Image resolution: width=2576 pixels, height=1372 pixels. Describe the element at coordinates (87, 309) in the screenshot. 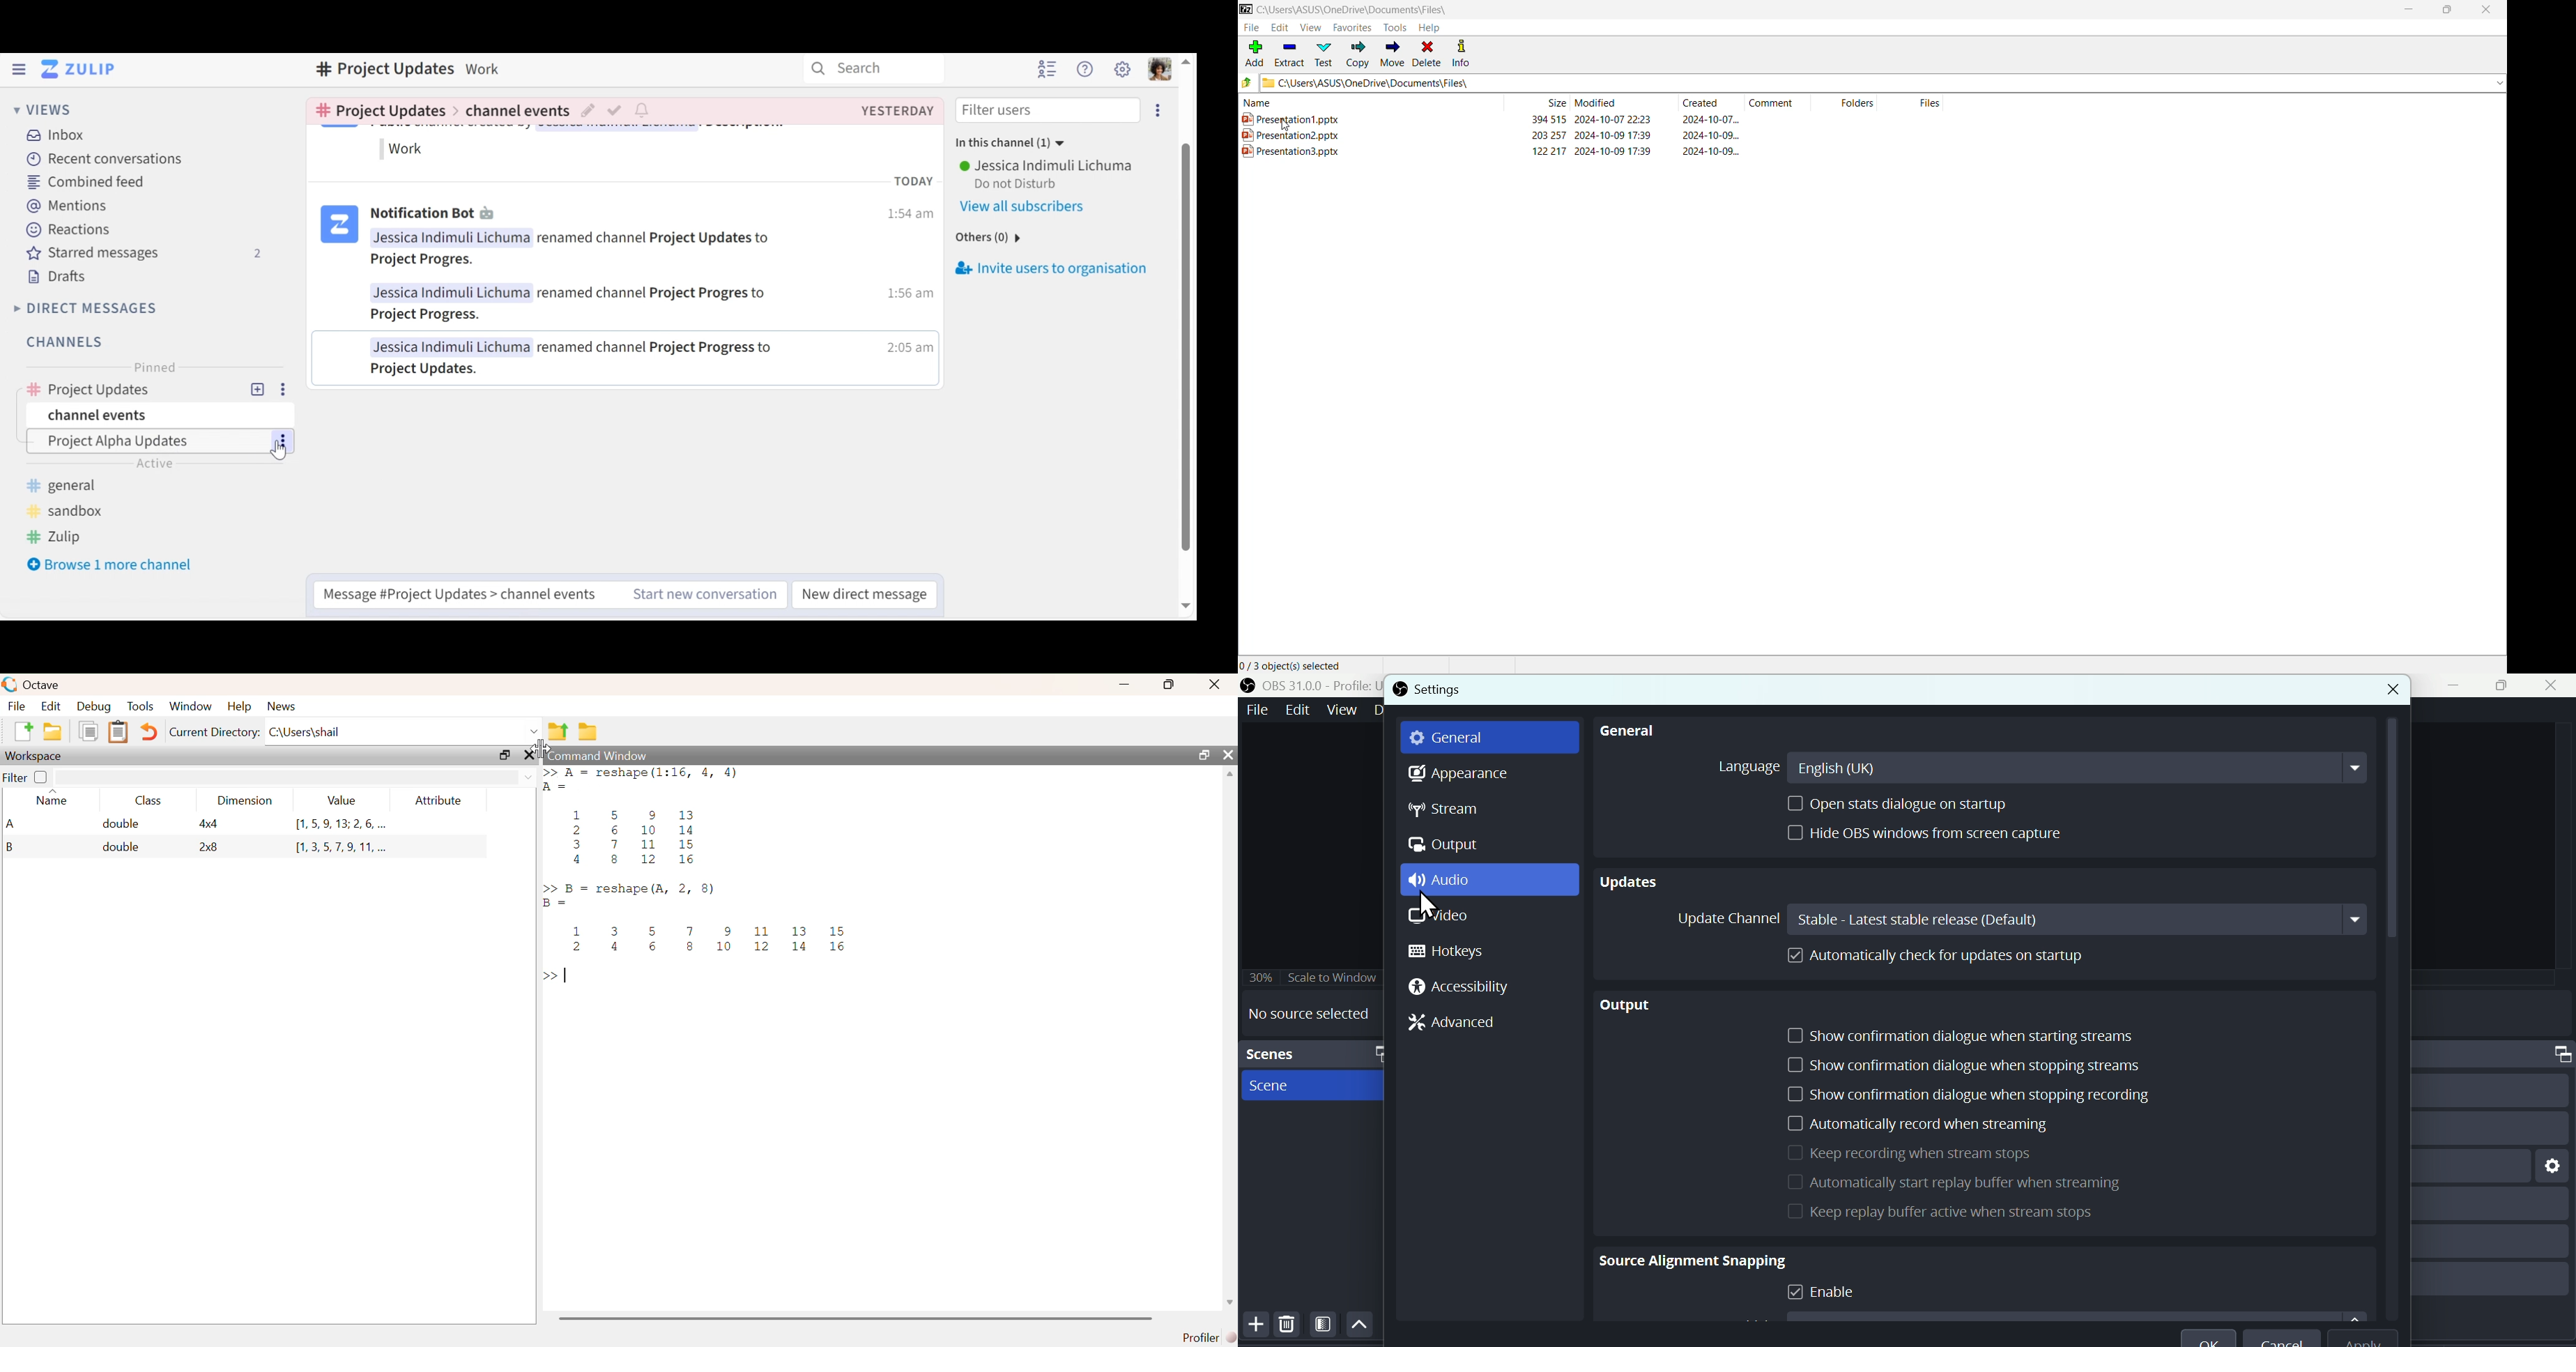

I see `Direct Messages` at that location.